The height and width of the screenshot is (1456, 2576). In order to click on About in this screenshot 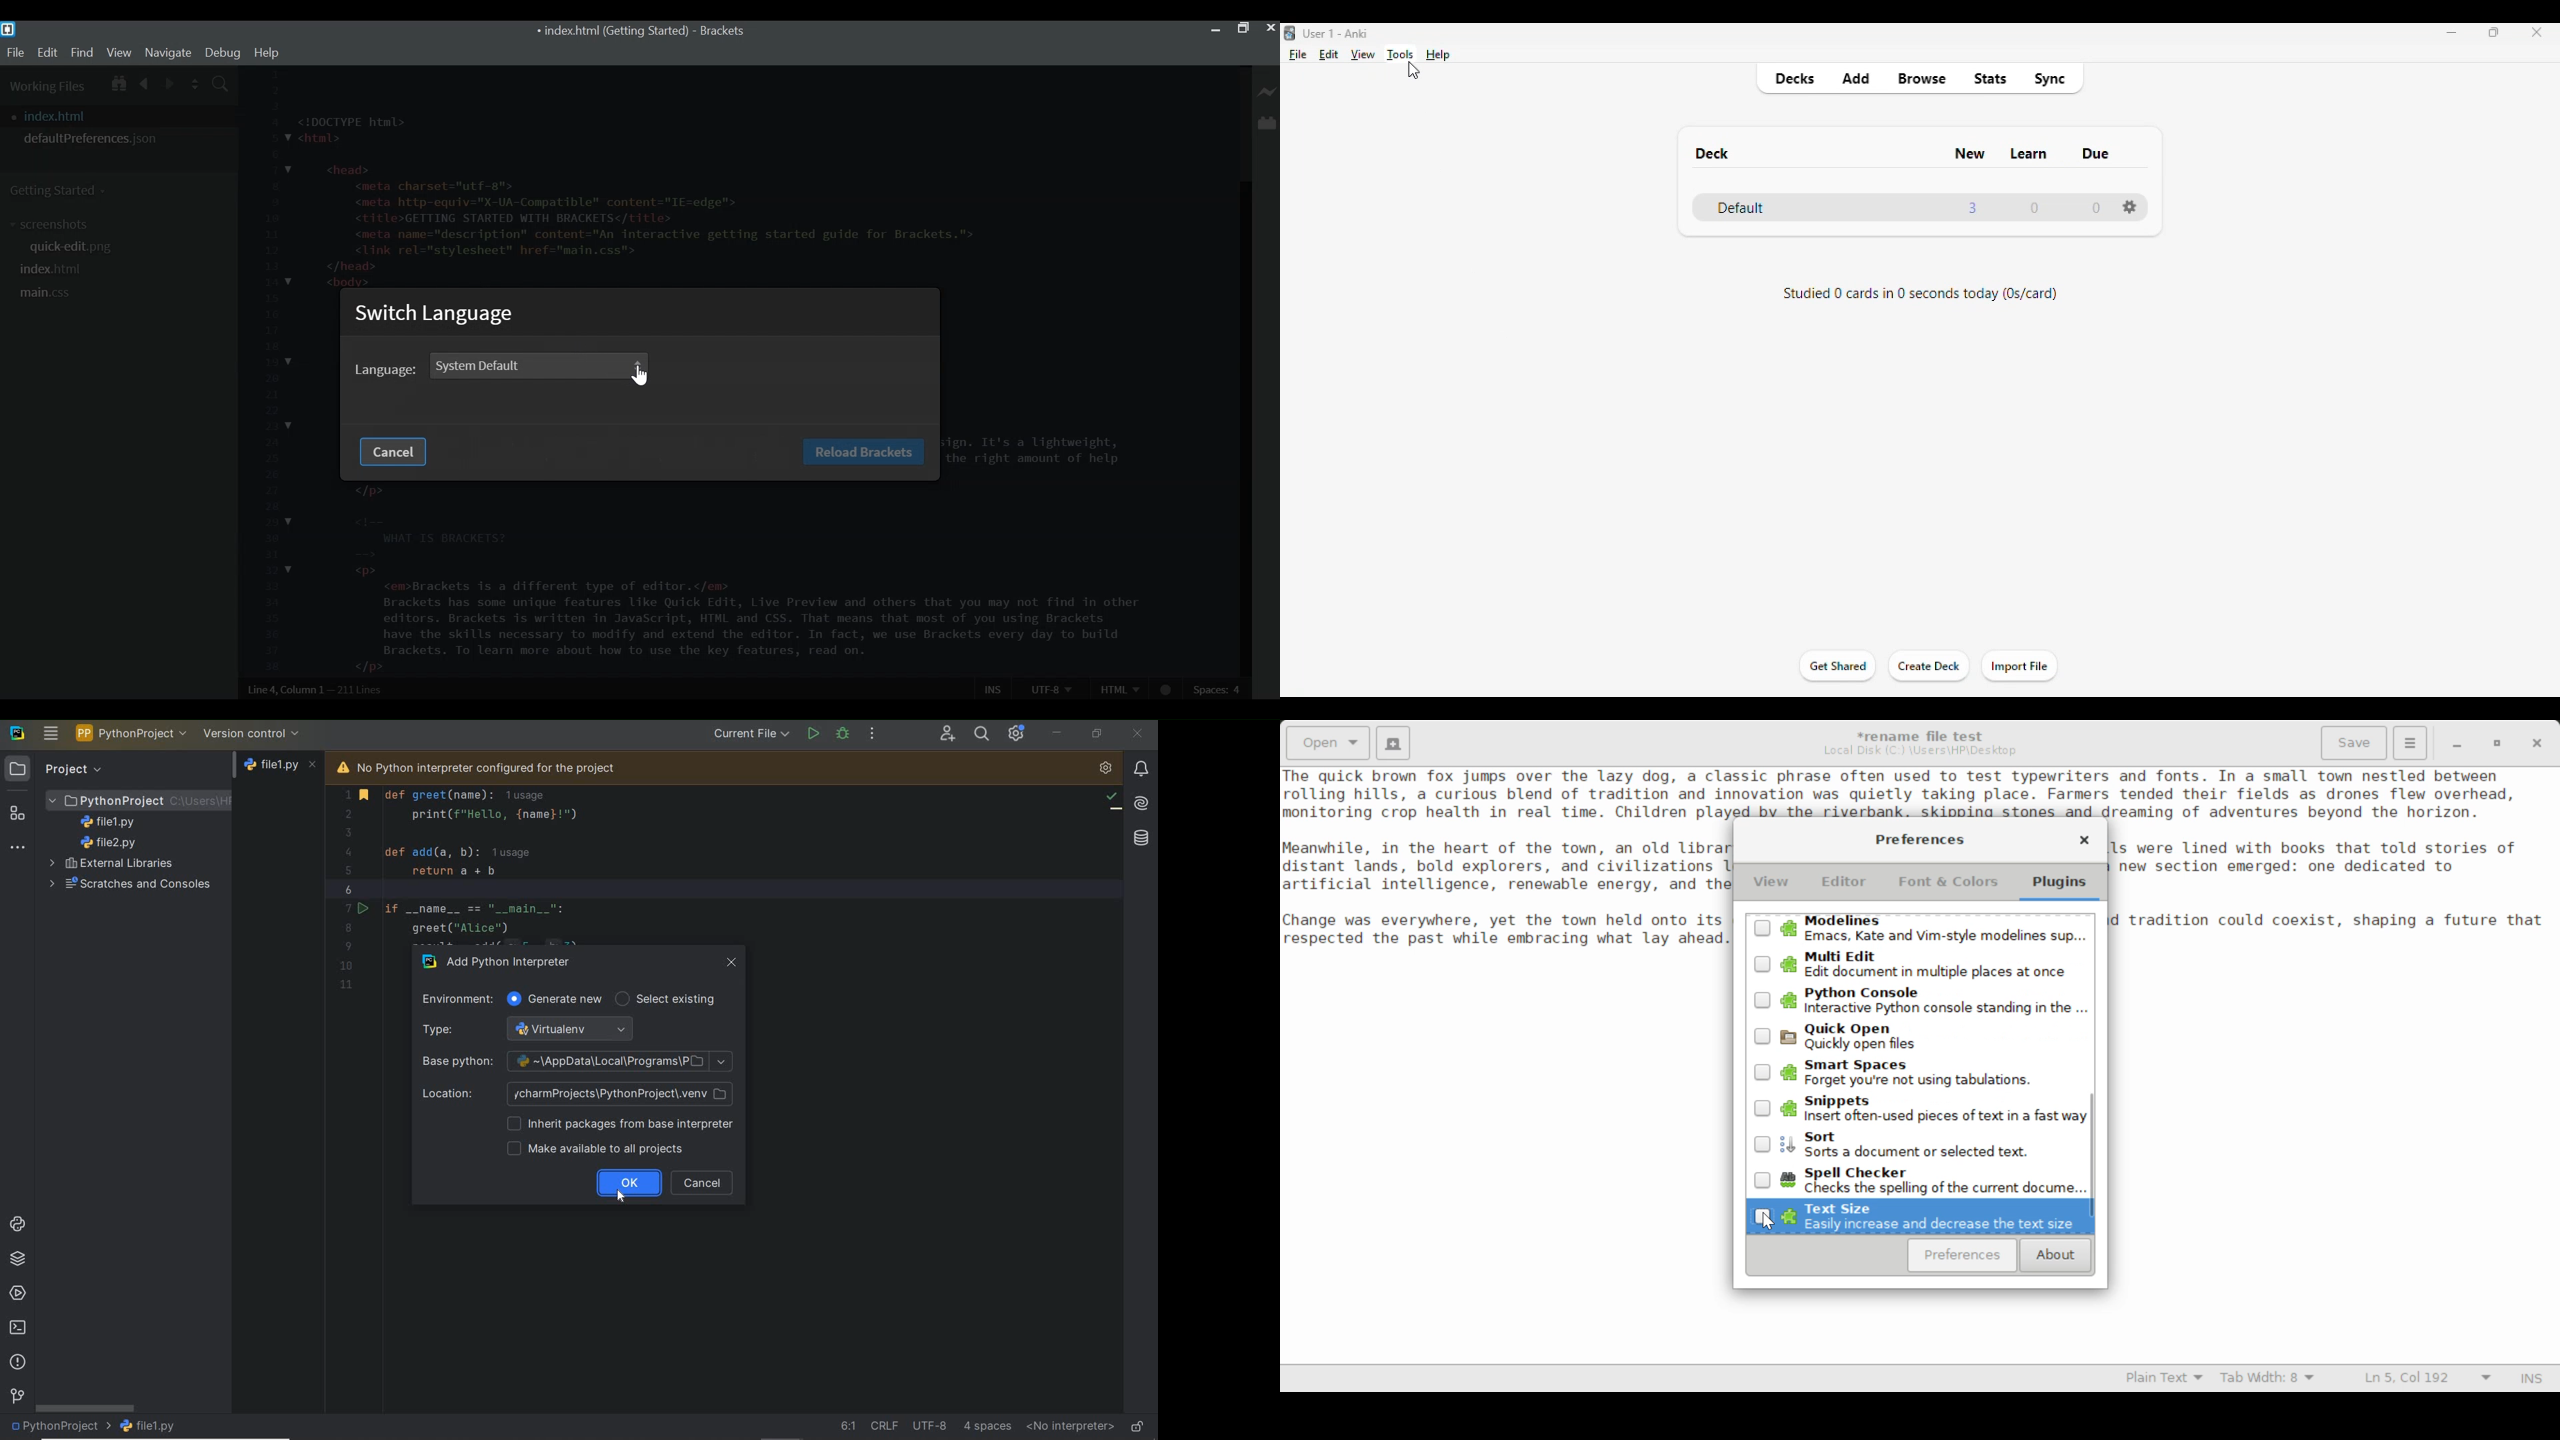, I will do `click(2053, 1256)`.